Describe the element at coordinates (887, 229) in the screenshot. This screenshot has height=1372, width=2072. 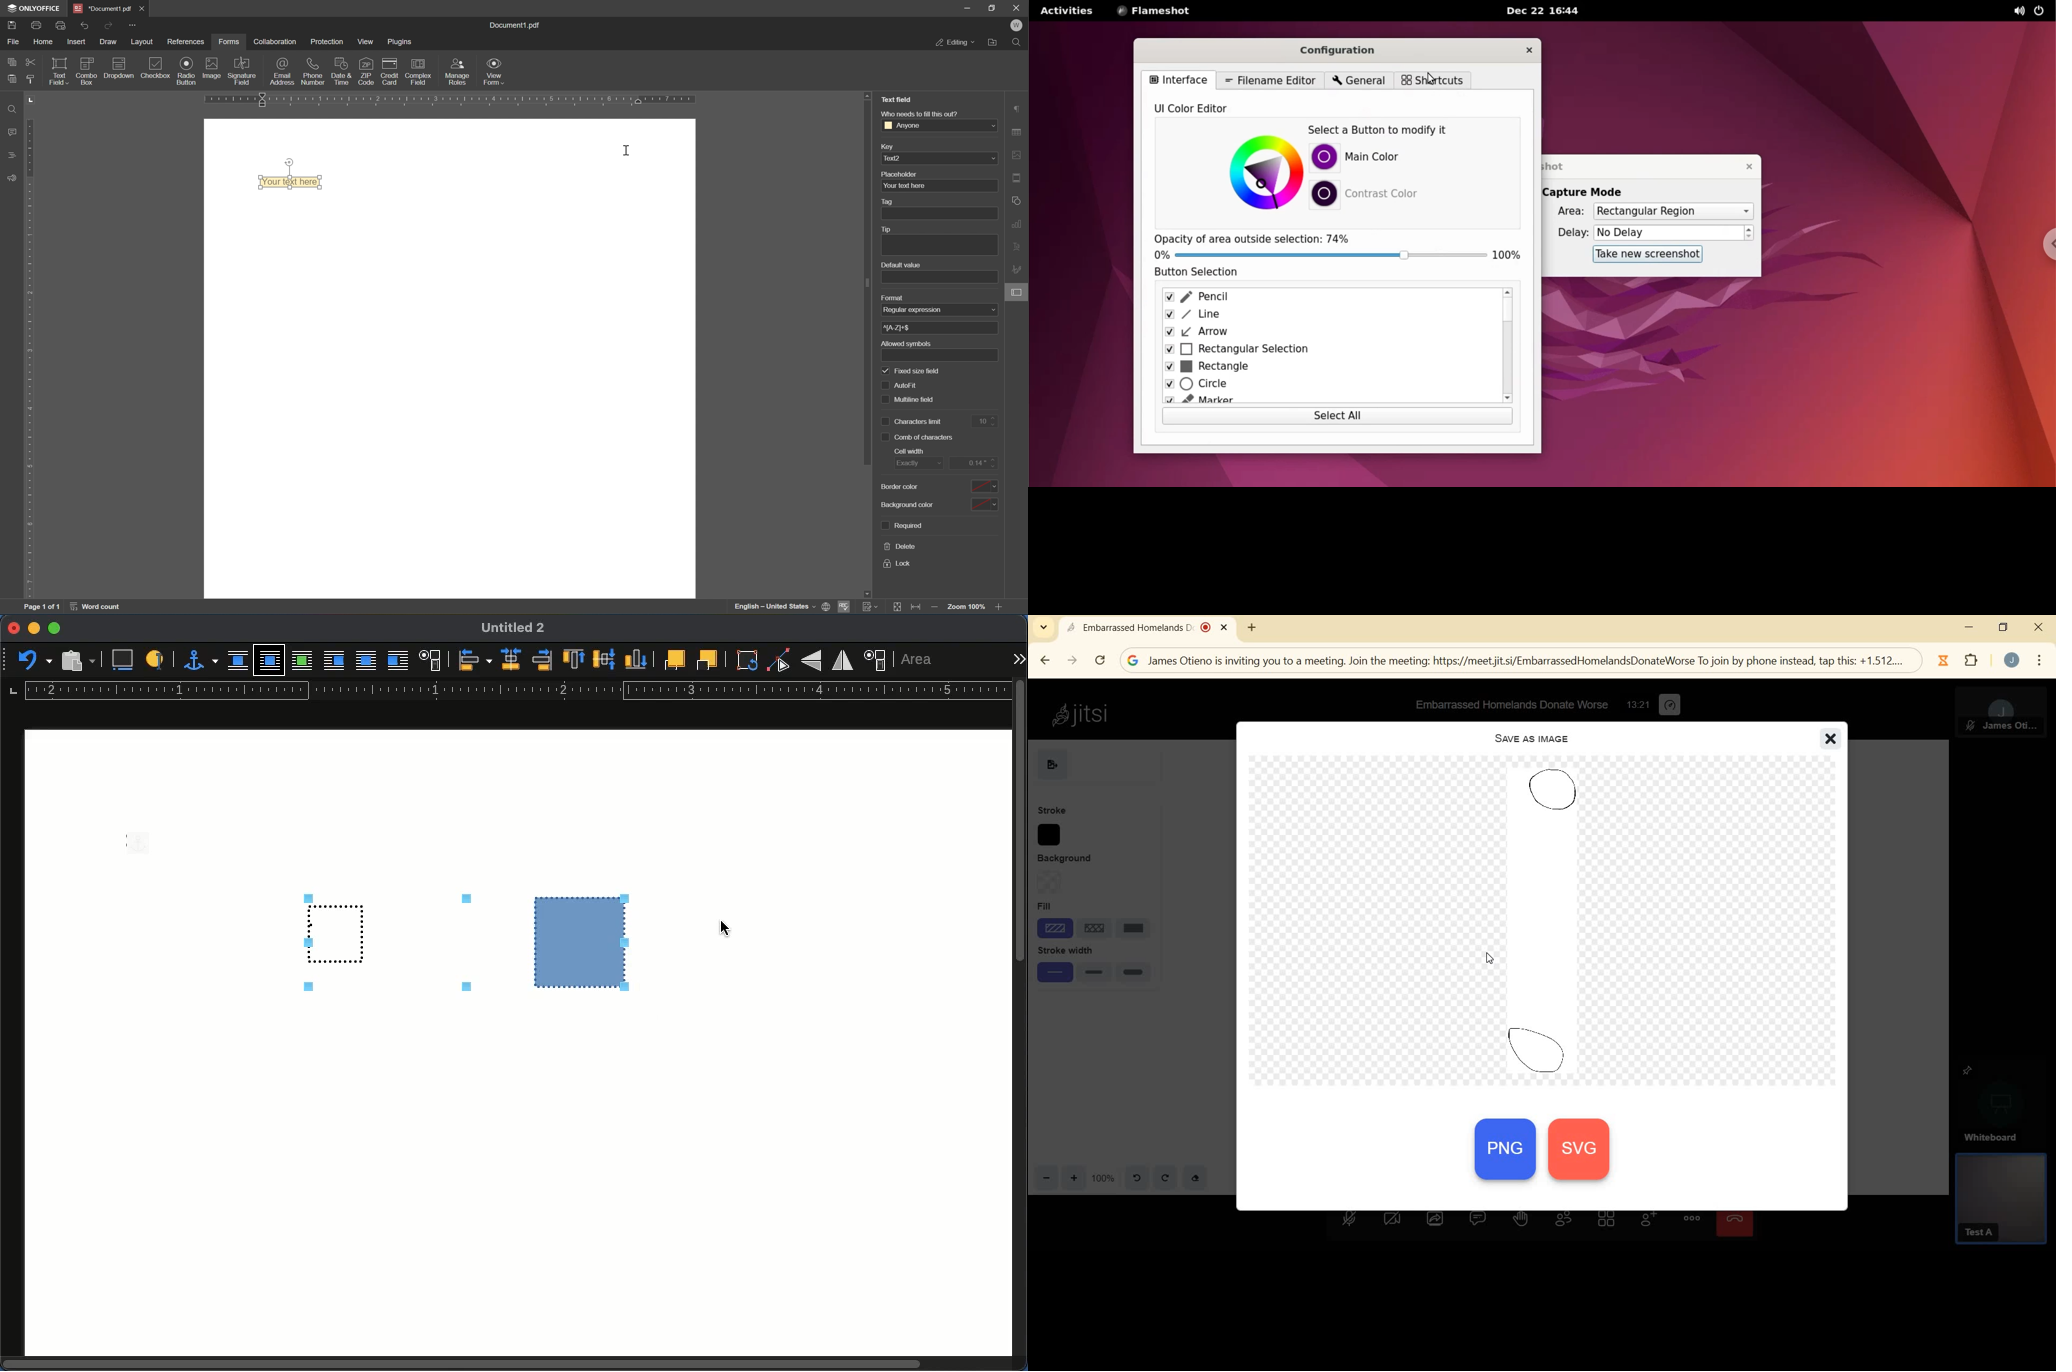
I see `tip` at that location.